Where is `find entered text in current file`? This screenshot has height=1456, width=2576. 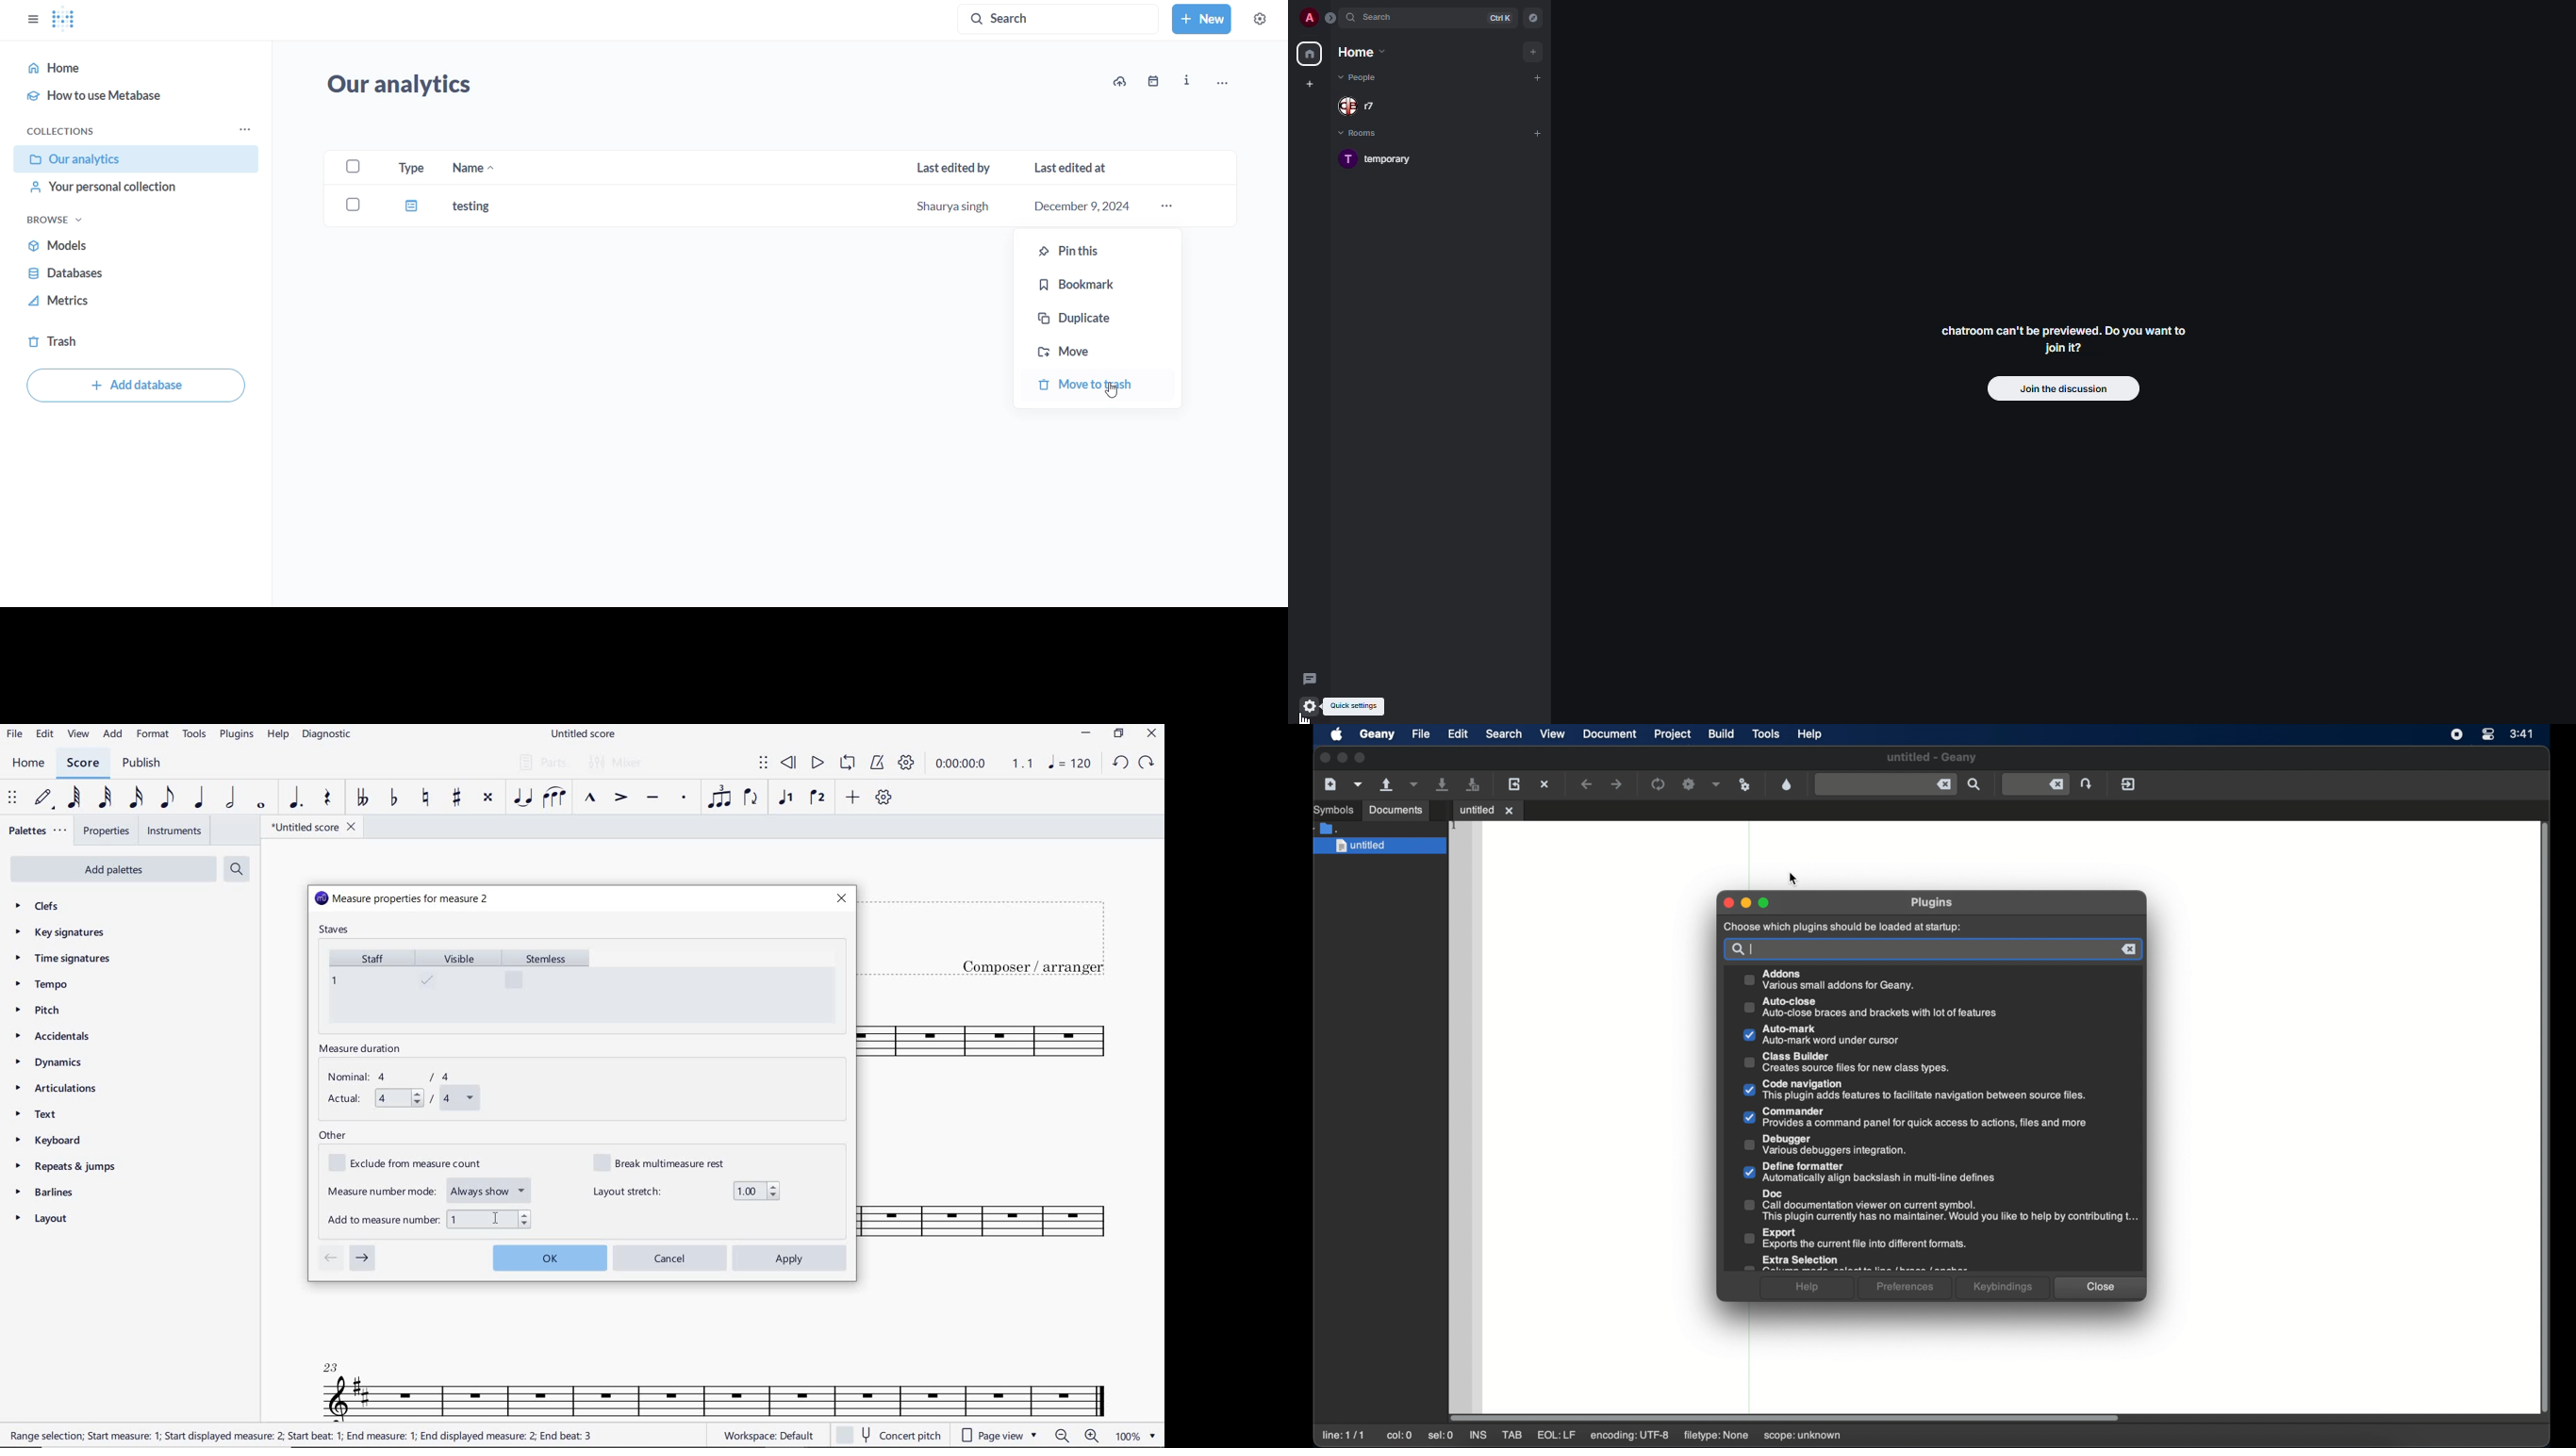 find entered text in current file is located at coordinates (1886, 785).